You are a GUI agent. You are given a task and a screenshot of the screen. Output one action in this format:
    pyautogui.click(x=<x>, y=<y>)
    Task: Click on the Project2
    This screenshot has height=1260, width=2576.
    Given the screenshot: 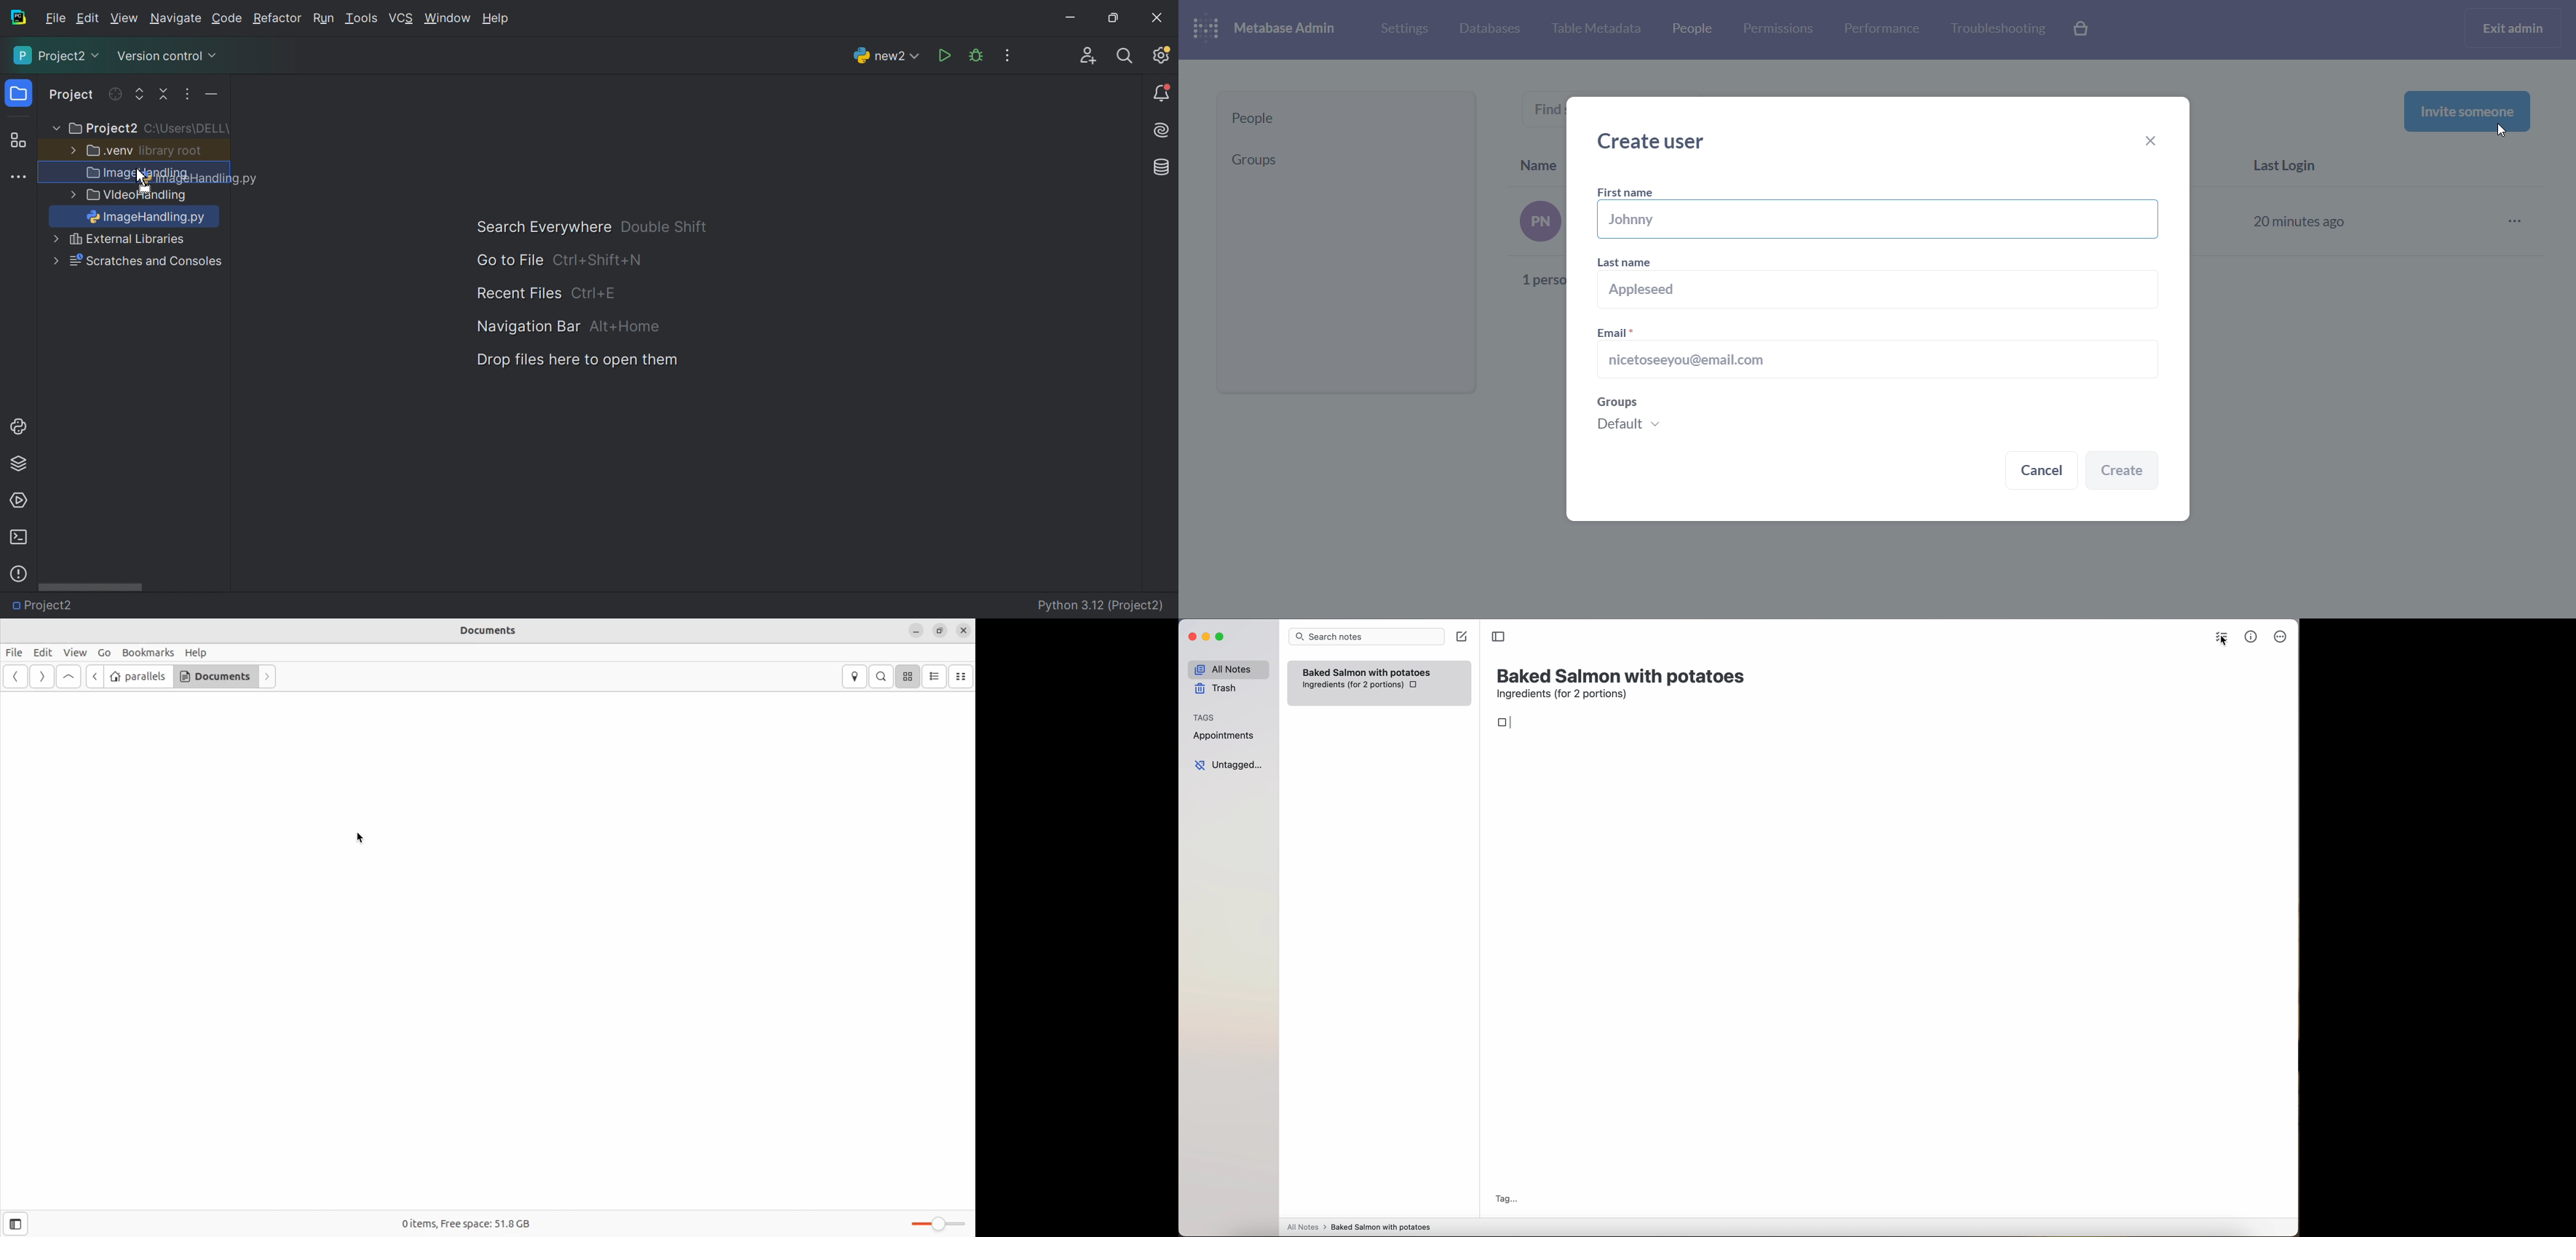 What is the action you would take?
    pyautogui.click(x=102, y=129)
    